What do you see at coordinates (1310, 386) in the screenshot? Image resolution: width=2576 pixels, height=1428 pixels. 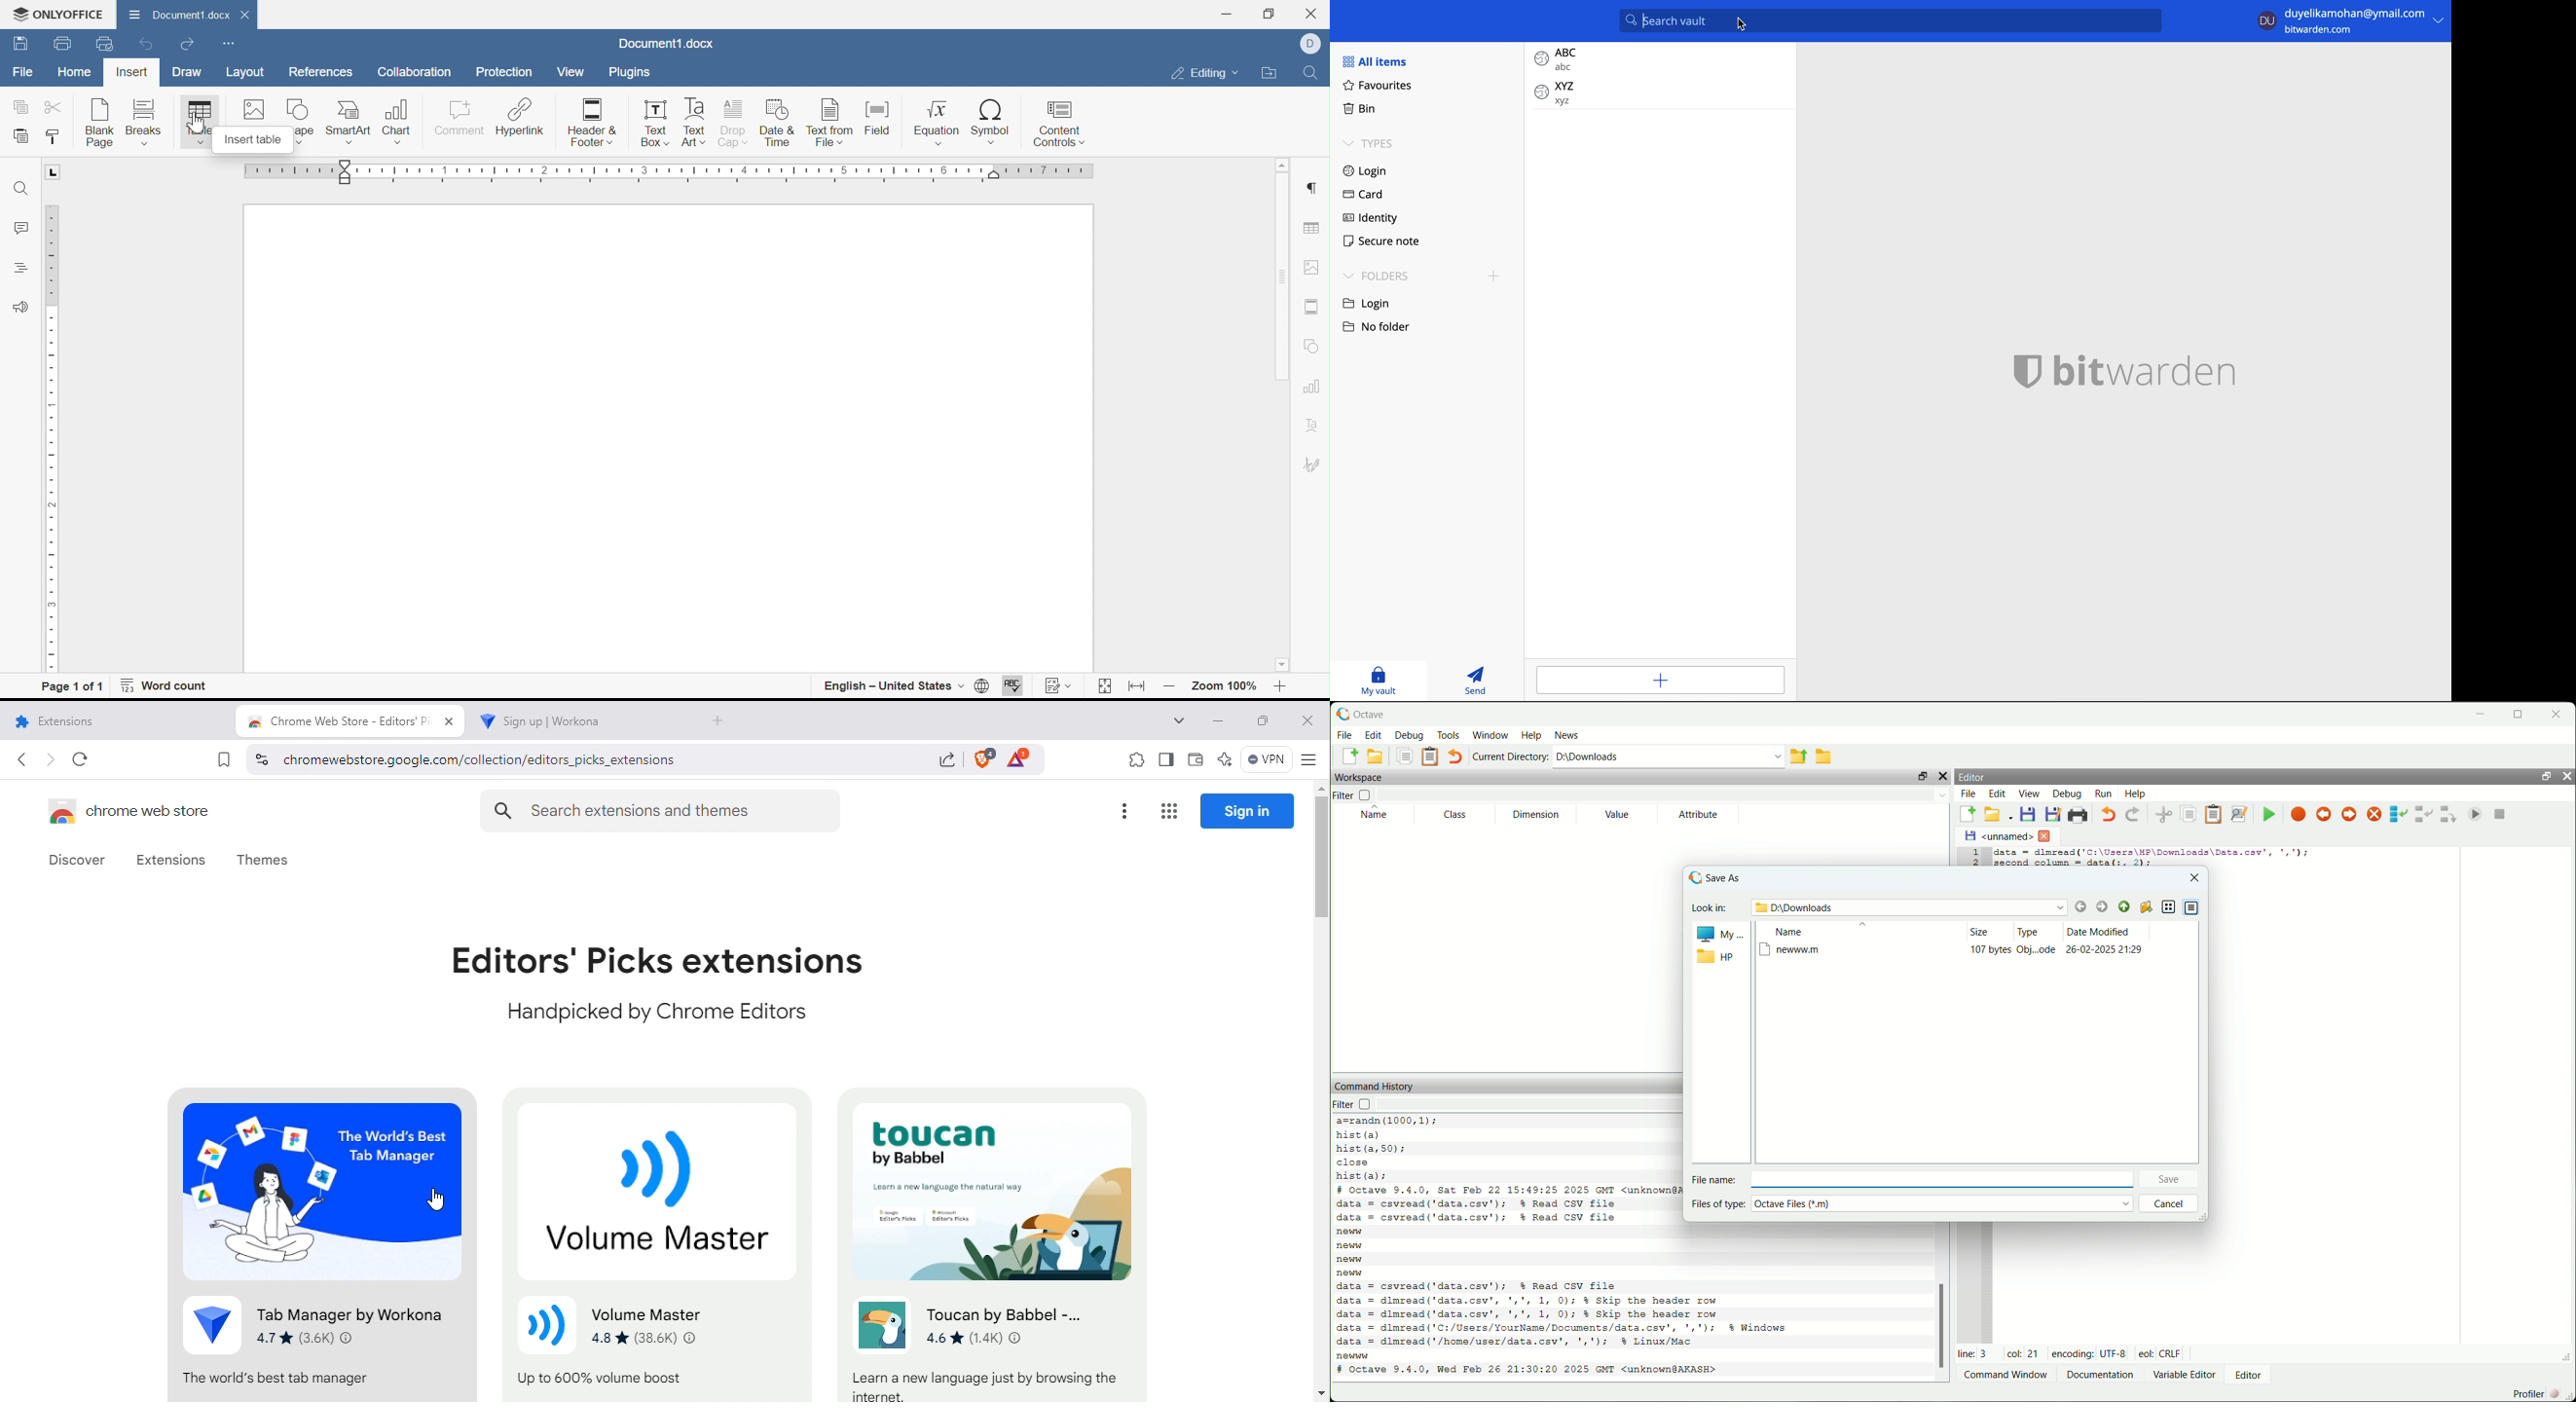 I see `Chart settings` at bounding box center [1310, 386].